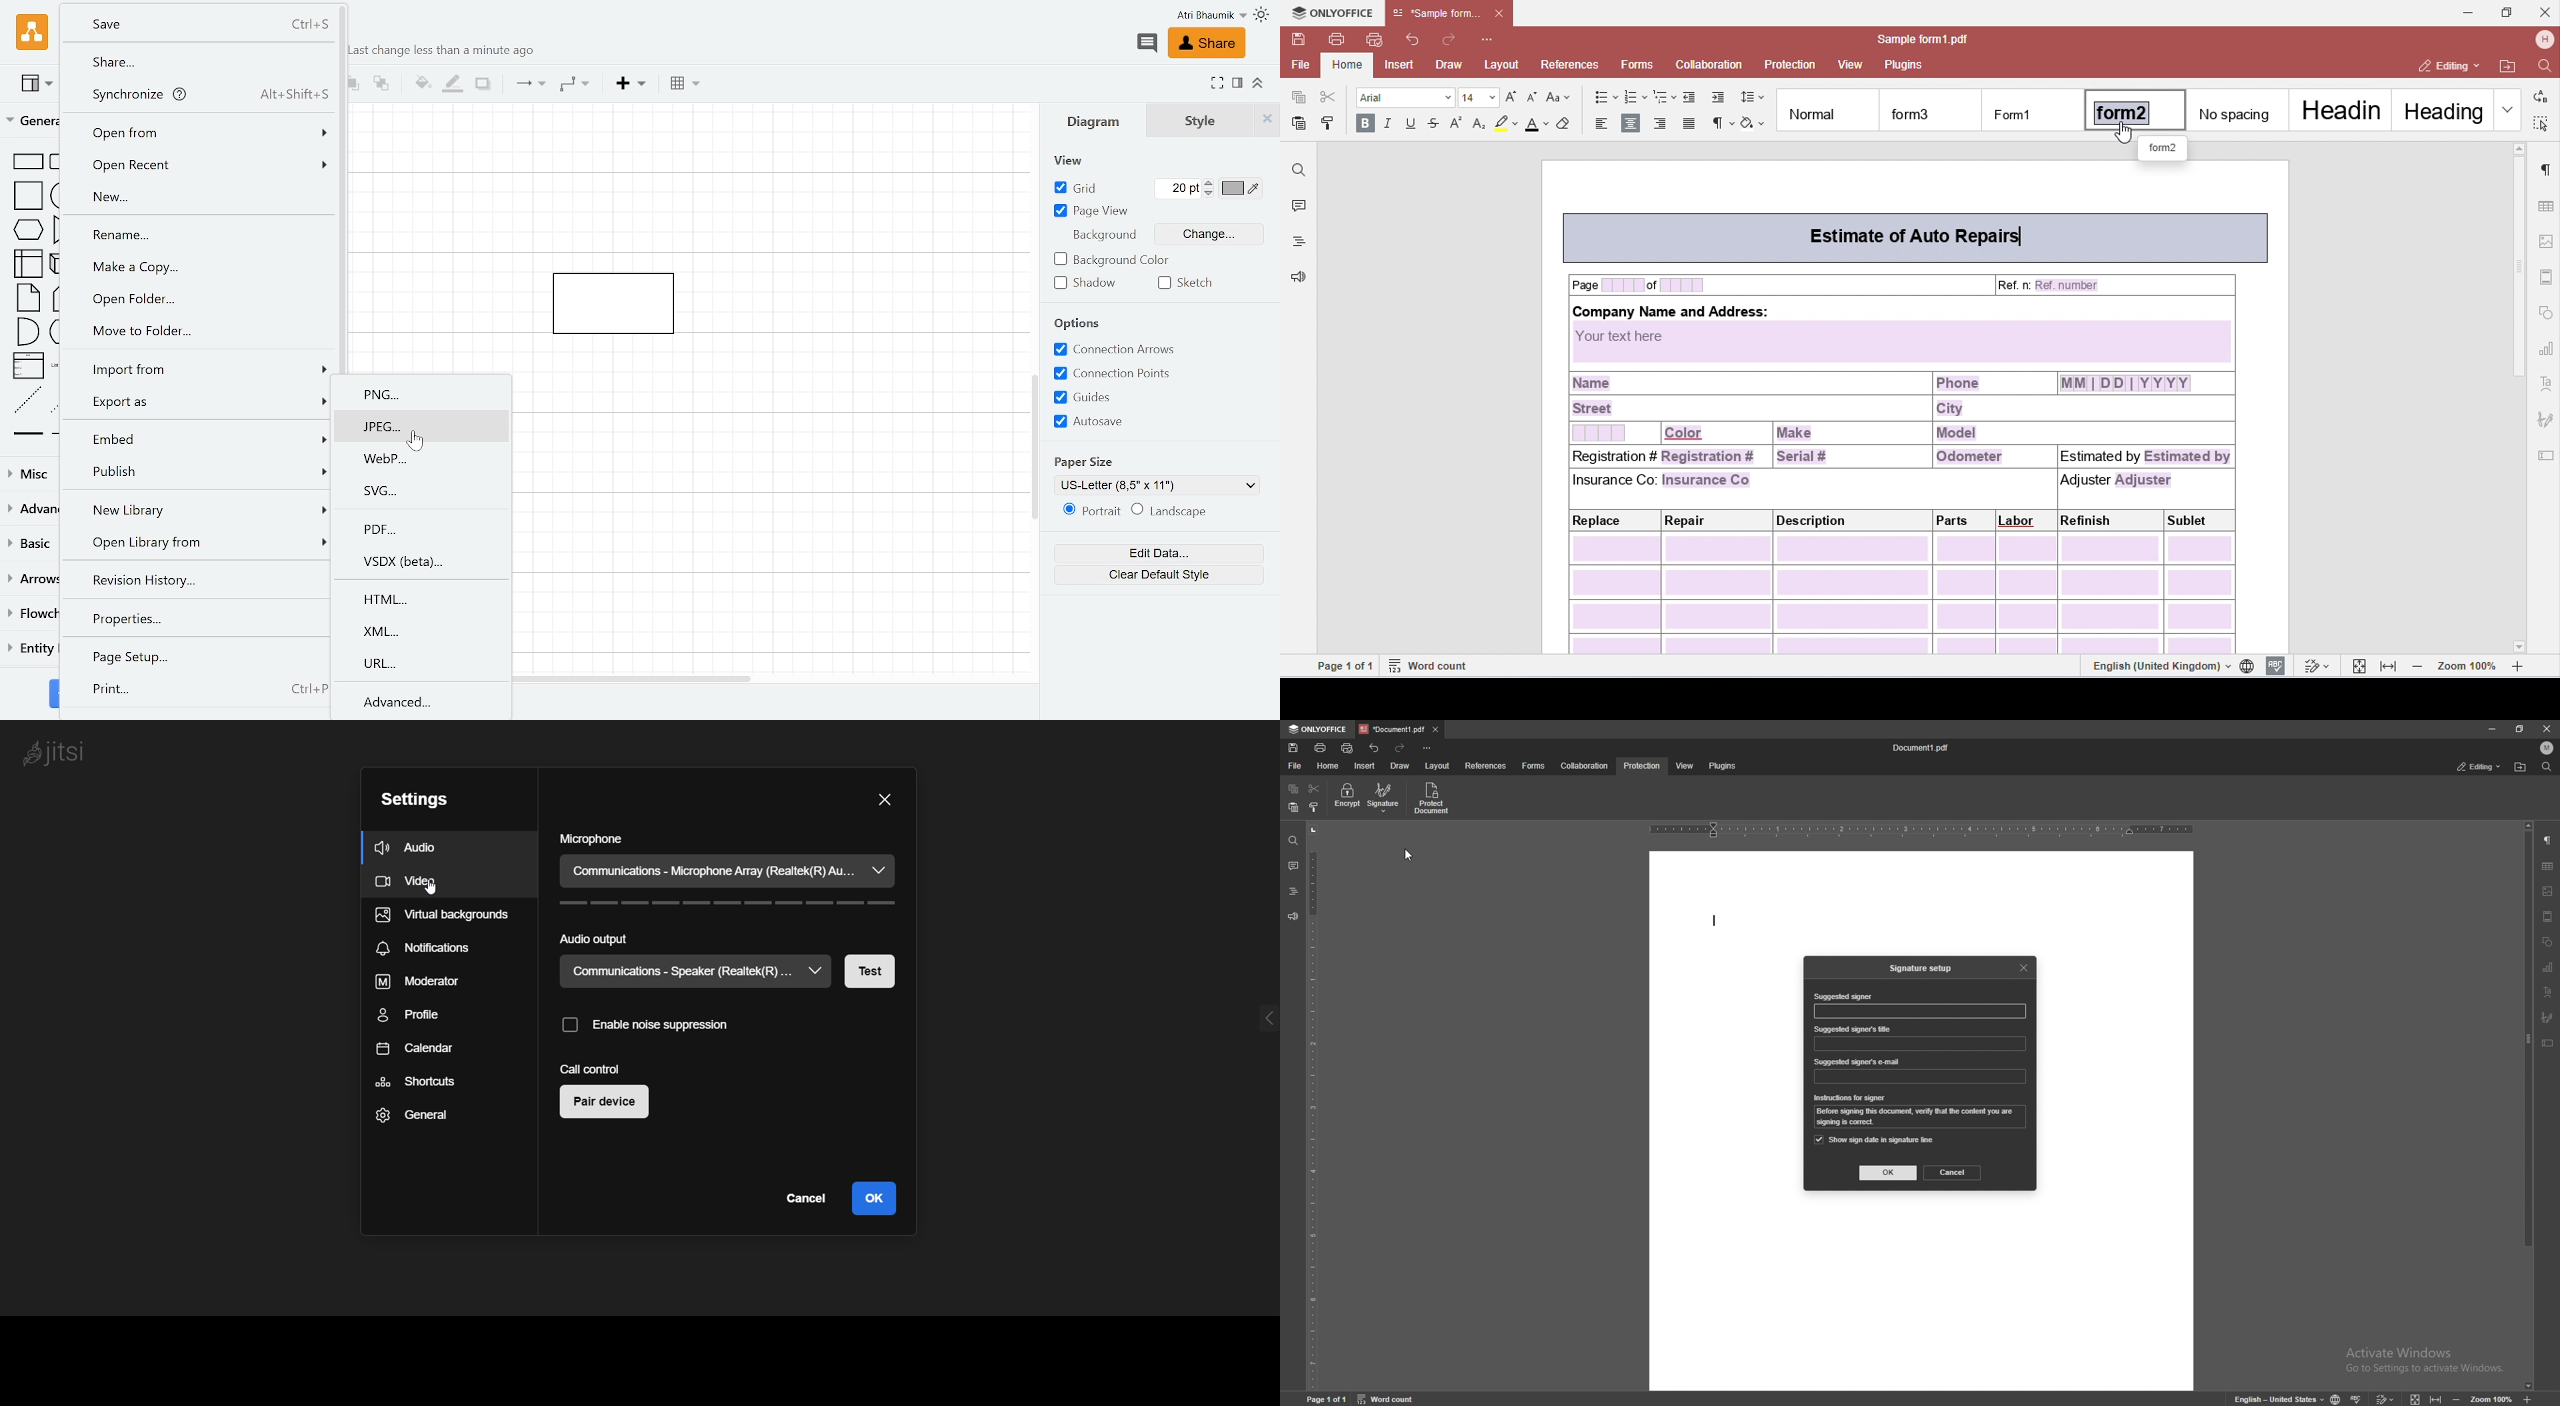 Image resolution: width=2576 pixels, height=1428 pixels. What do you see at coordinates (424, 701) in the screenshot?
I see `Advanced` at bounding box center [424, 701].